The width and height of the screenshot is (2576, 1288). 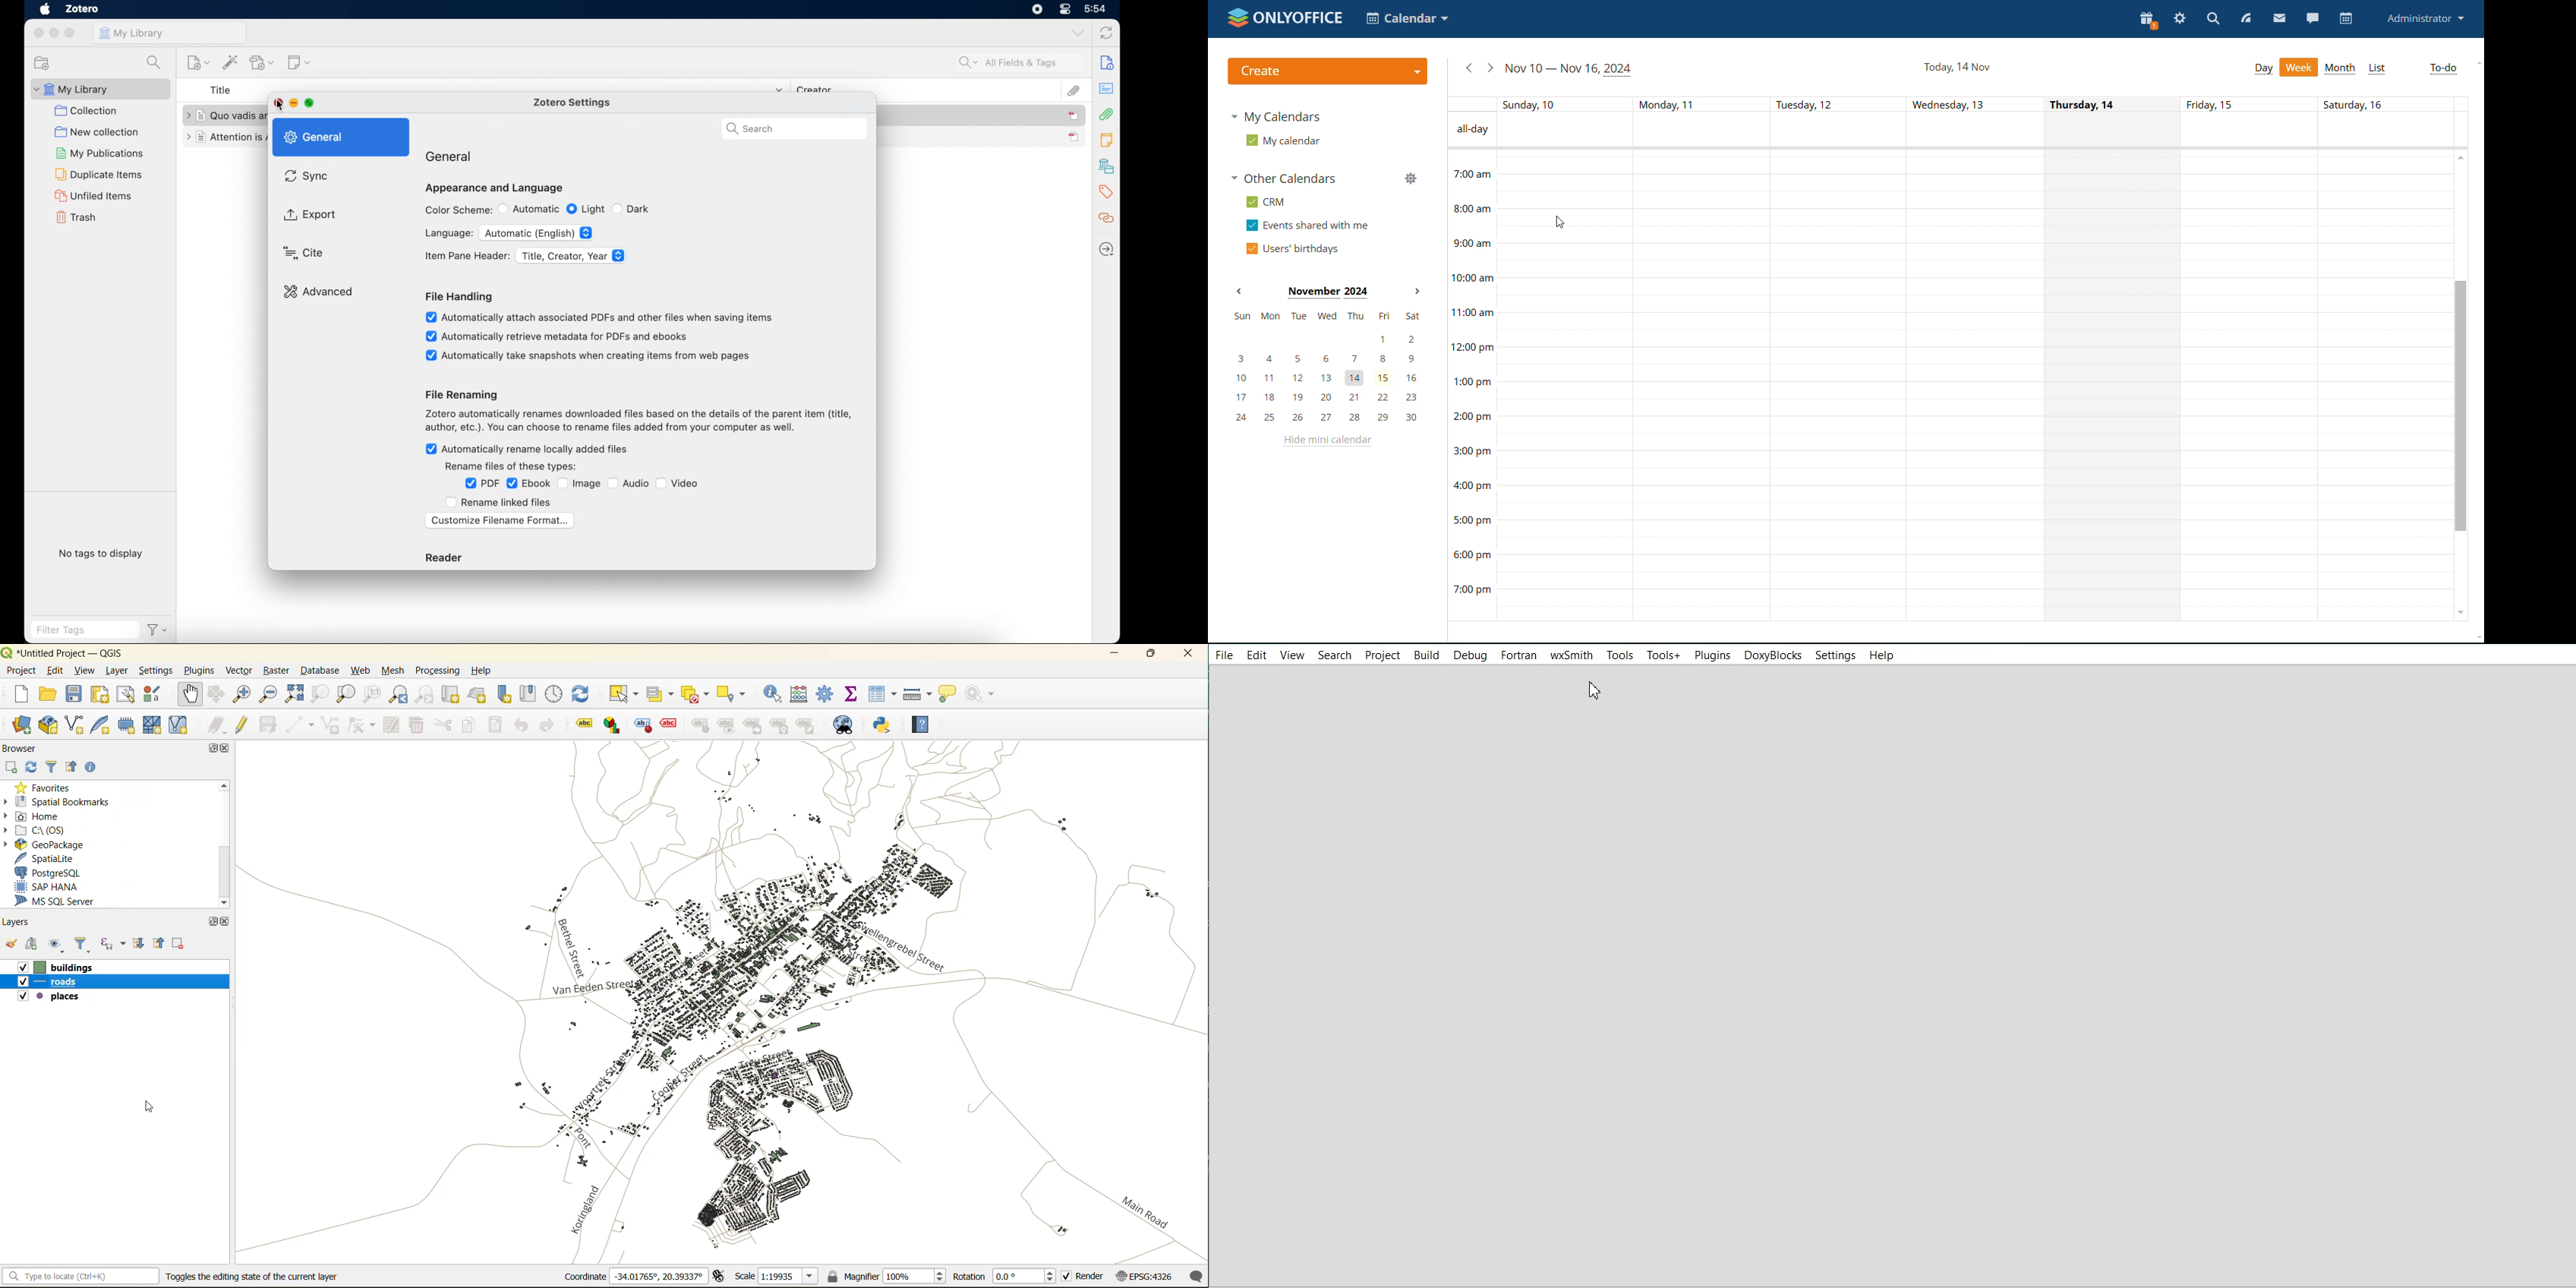 I want to click on to-do, so click(x=2445, y=68).